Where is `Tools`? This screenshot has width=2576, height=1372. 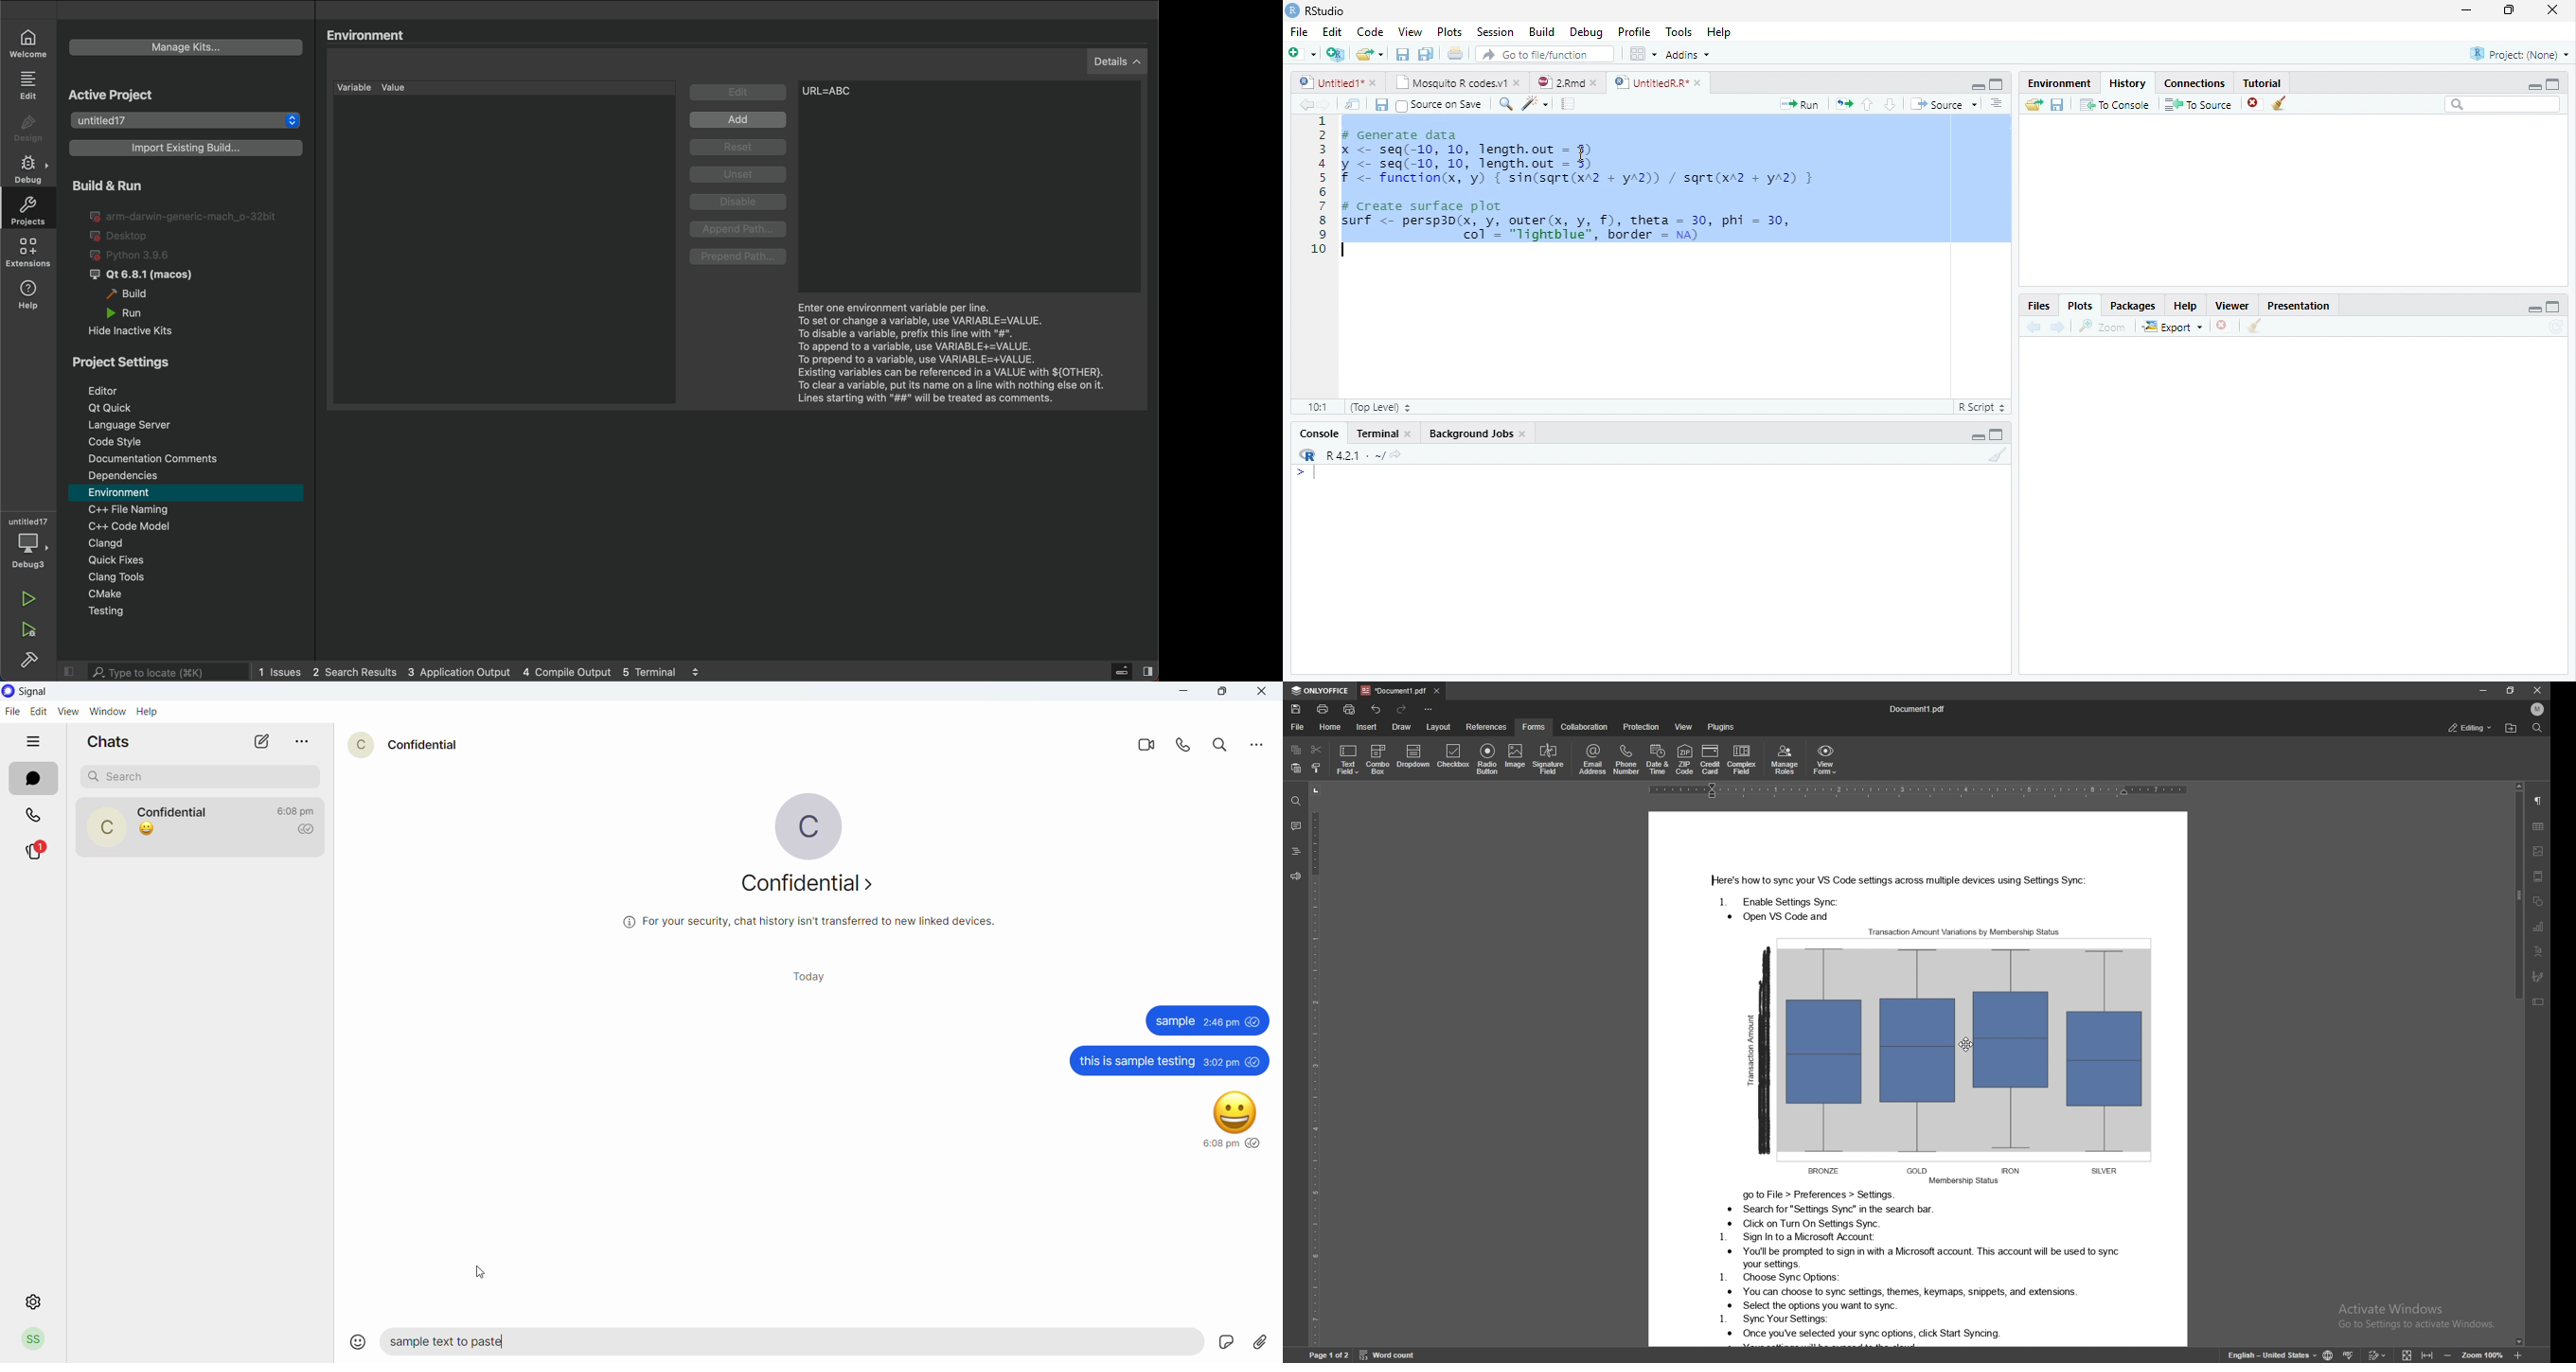
Tools is located at coordinates (1677, 30).